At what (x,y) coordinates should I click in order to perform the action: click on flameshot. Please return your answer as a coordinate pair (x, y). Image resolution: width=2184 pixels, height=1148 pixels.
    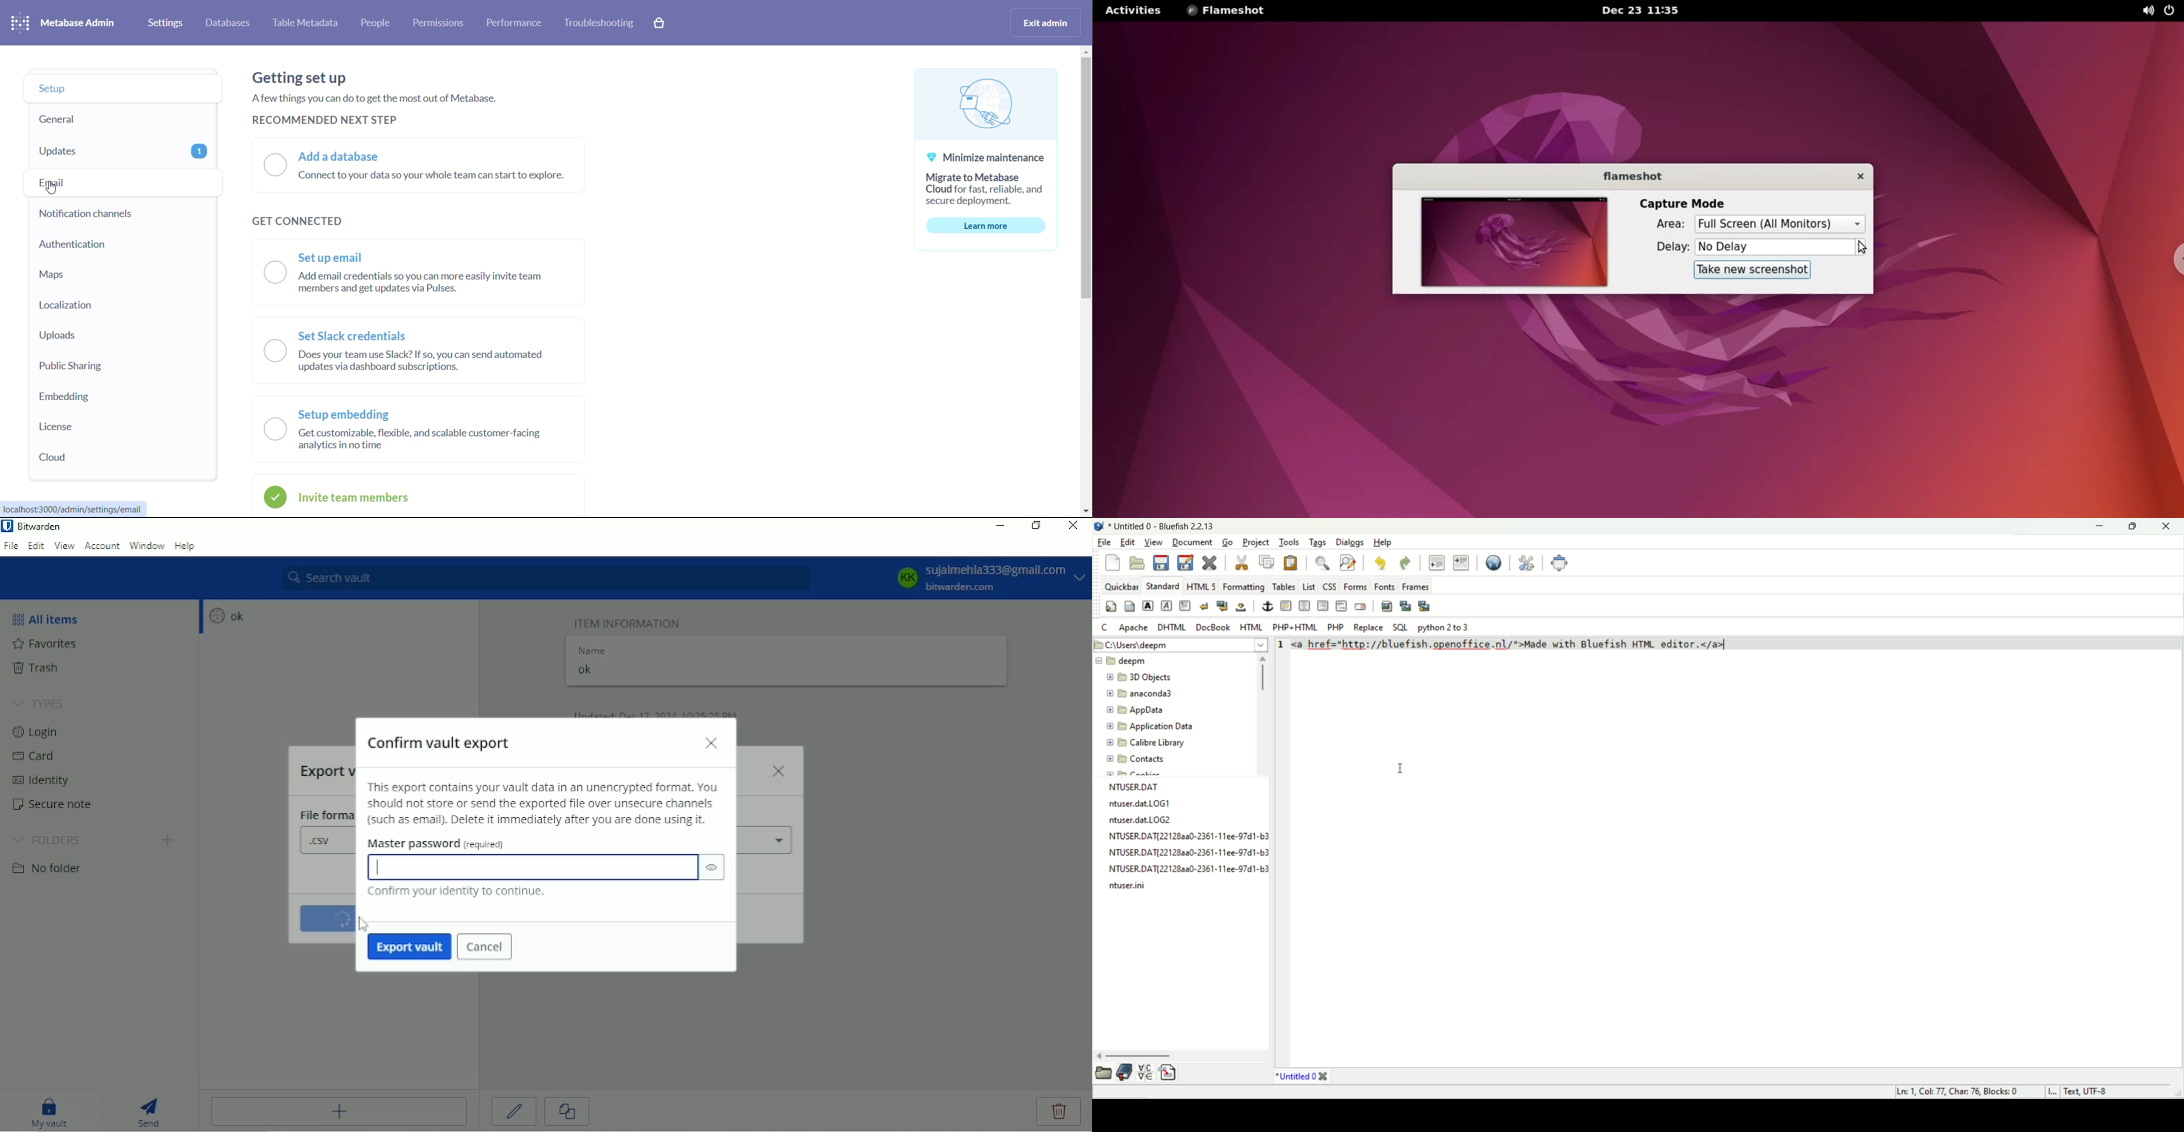
    Looking at the image, I should click on (1232, 12).